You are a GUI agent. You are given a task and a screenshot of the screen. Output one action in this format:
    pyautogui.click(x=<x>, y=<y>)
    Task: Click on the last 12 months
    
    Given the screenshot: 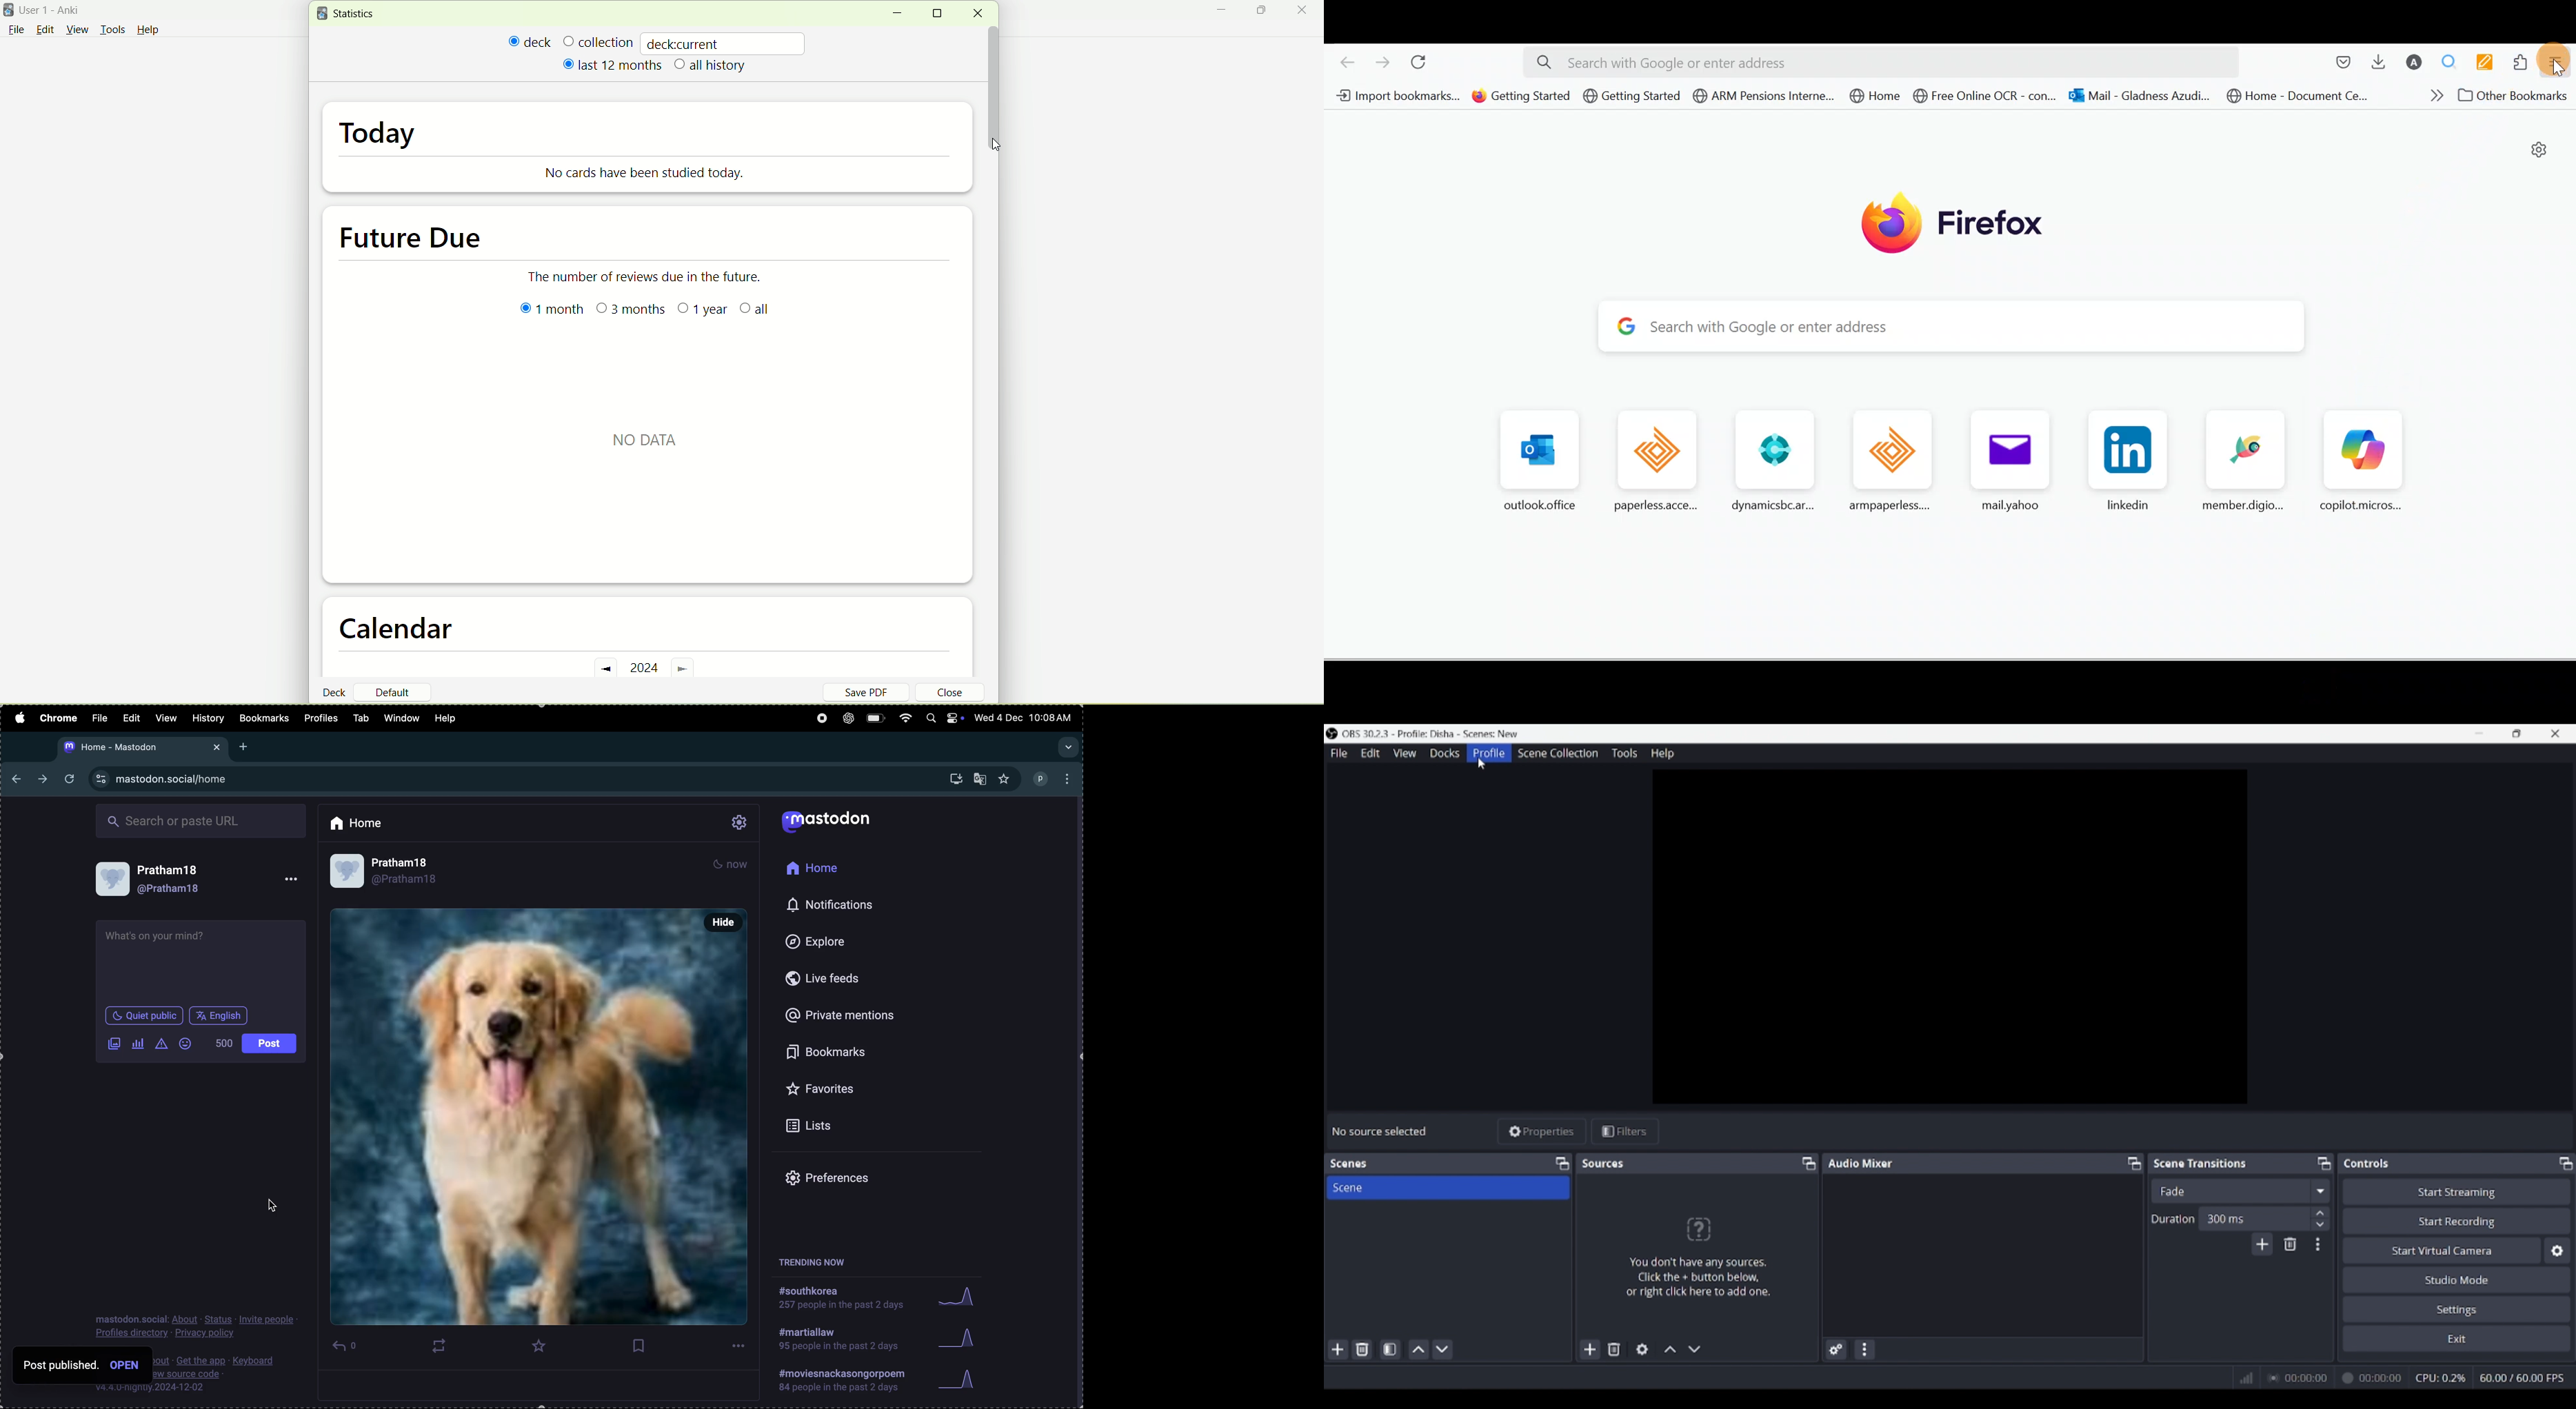 What is the action you would take?
    pyautogui.click(x=611, y=64)
    